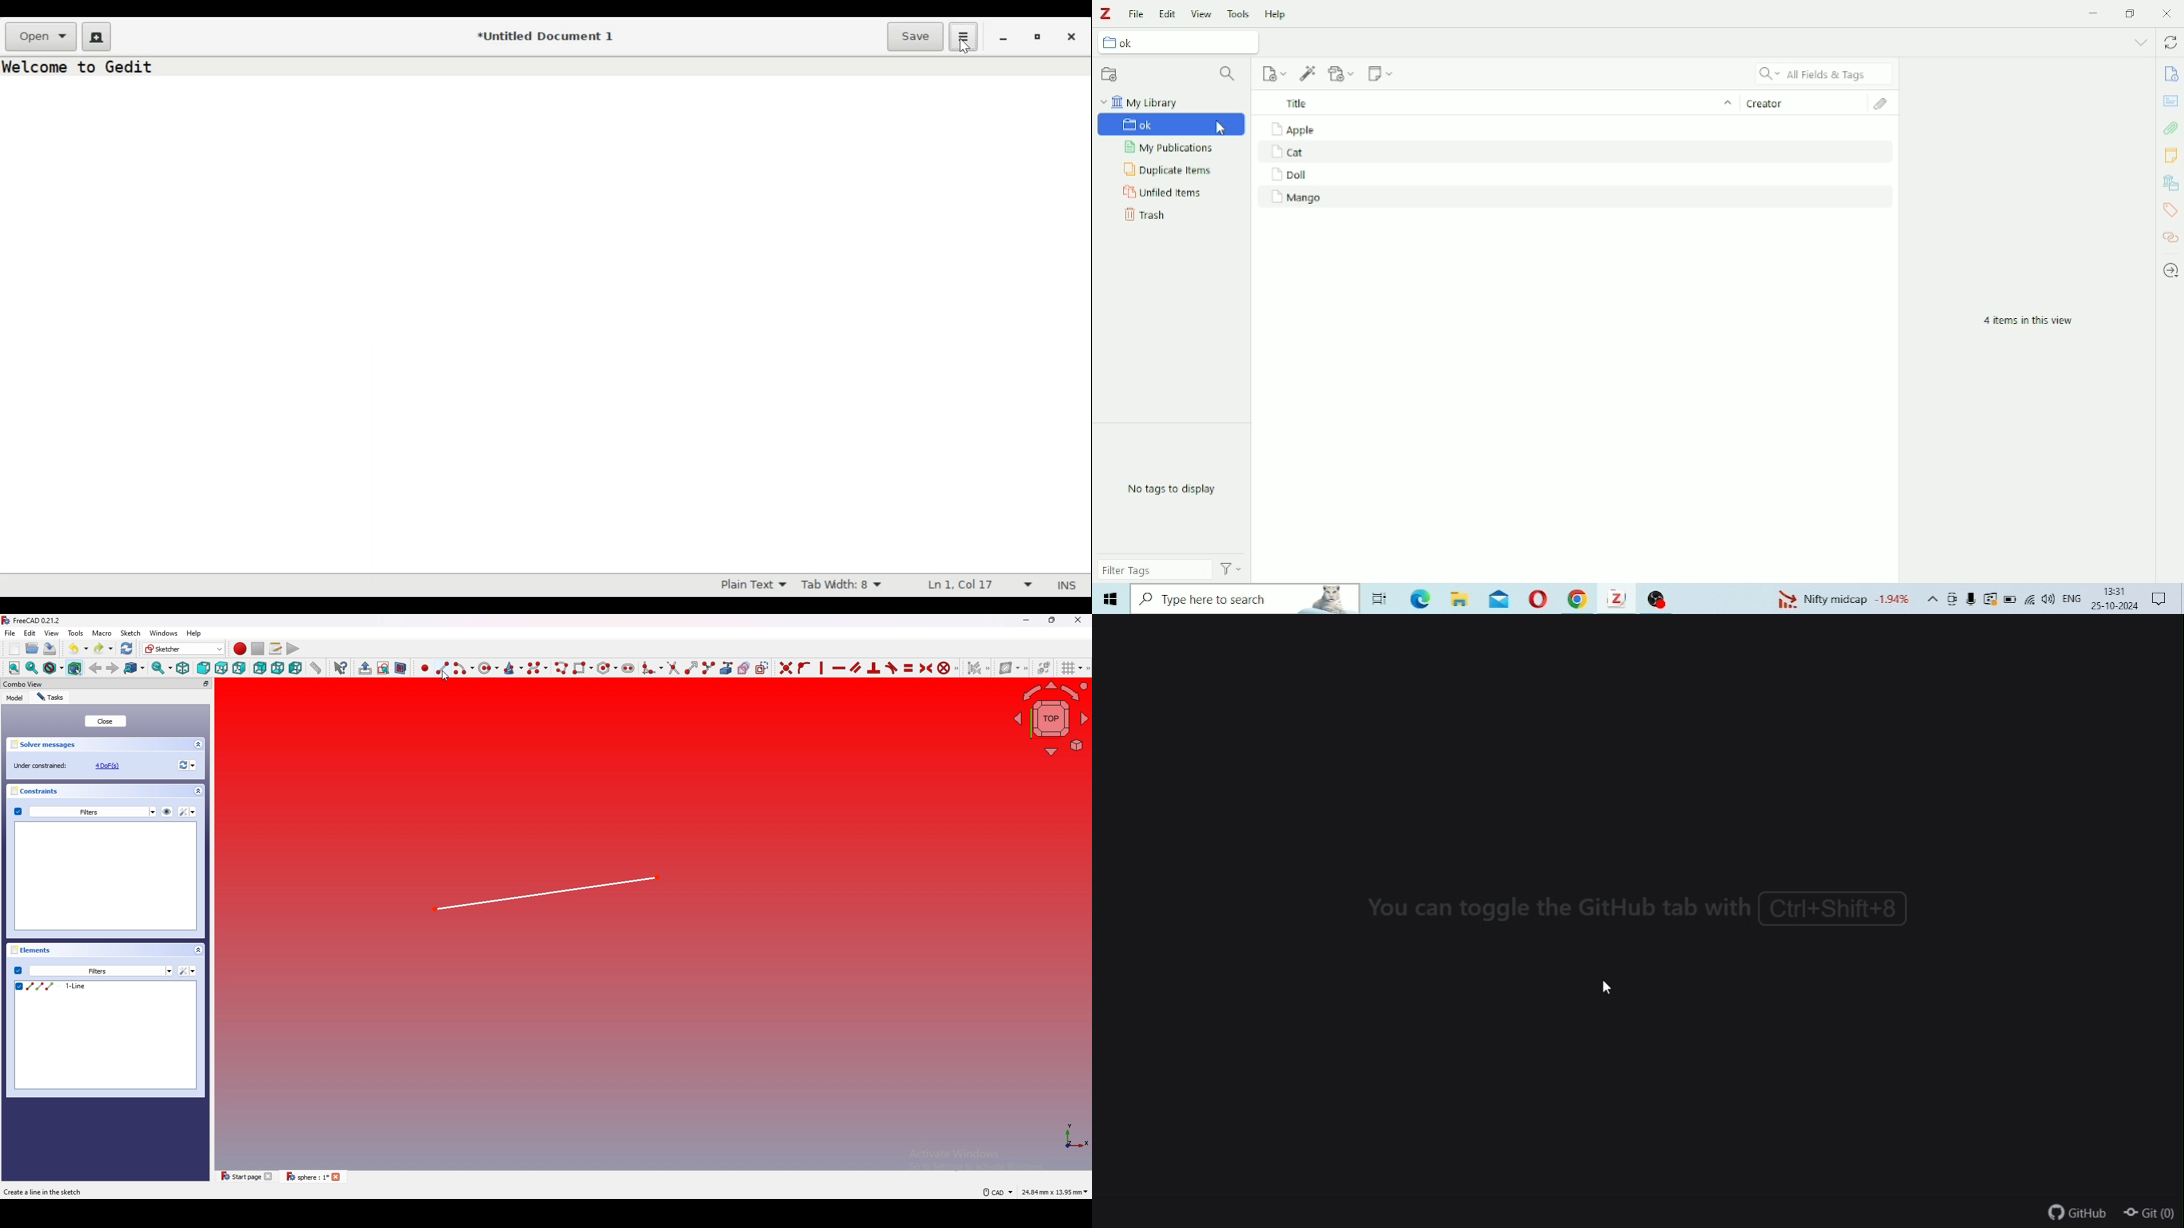 This screenshot has height=1232, width=2184. Describe the element at coordinates (1499, 598) in the screenshot. I see `Mail` at that location.